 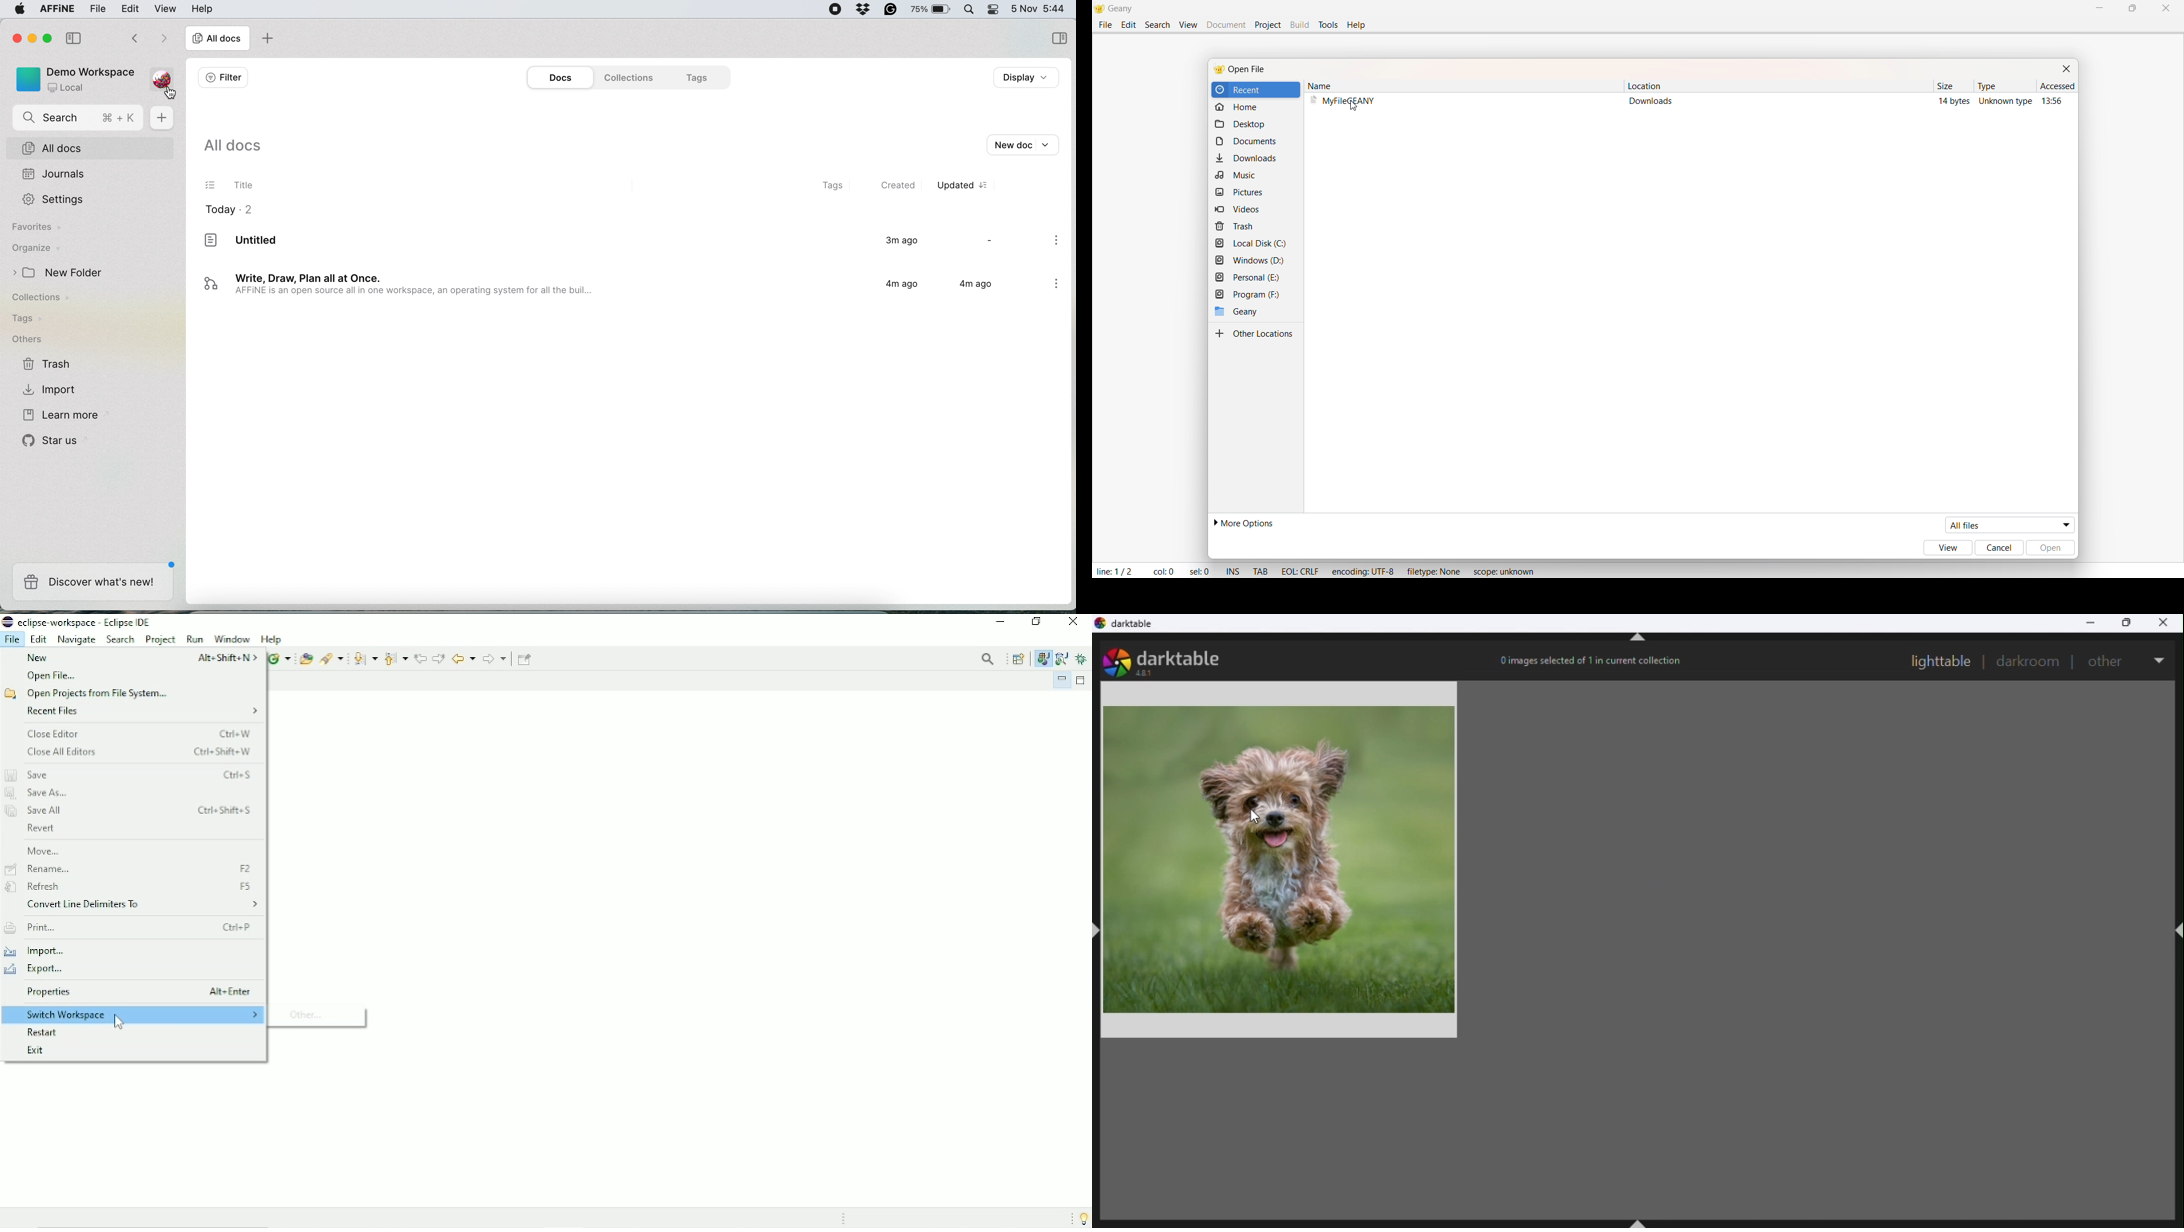 I want to click on other, so click(x=2108, y=660).